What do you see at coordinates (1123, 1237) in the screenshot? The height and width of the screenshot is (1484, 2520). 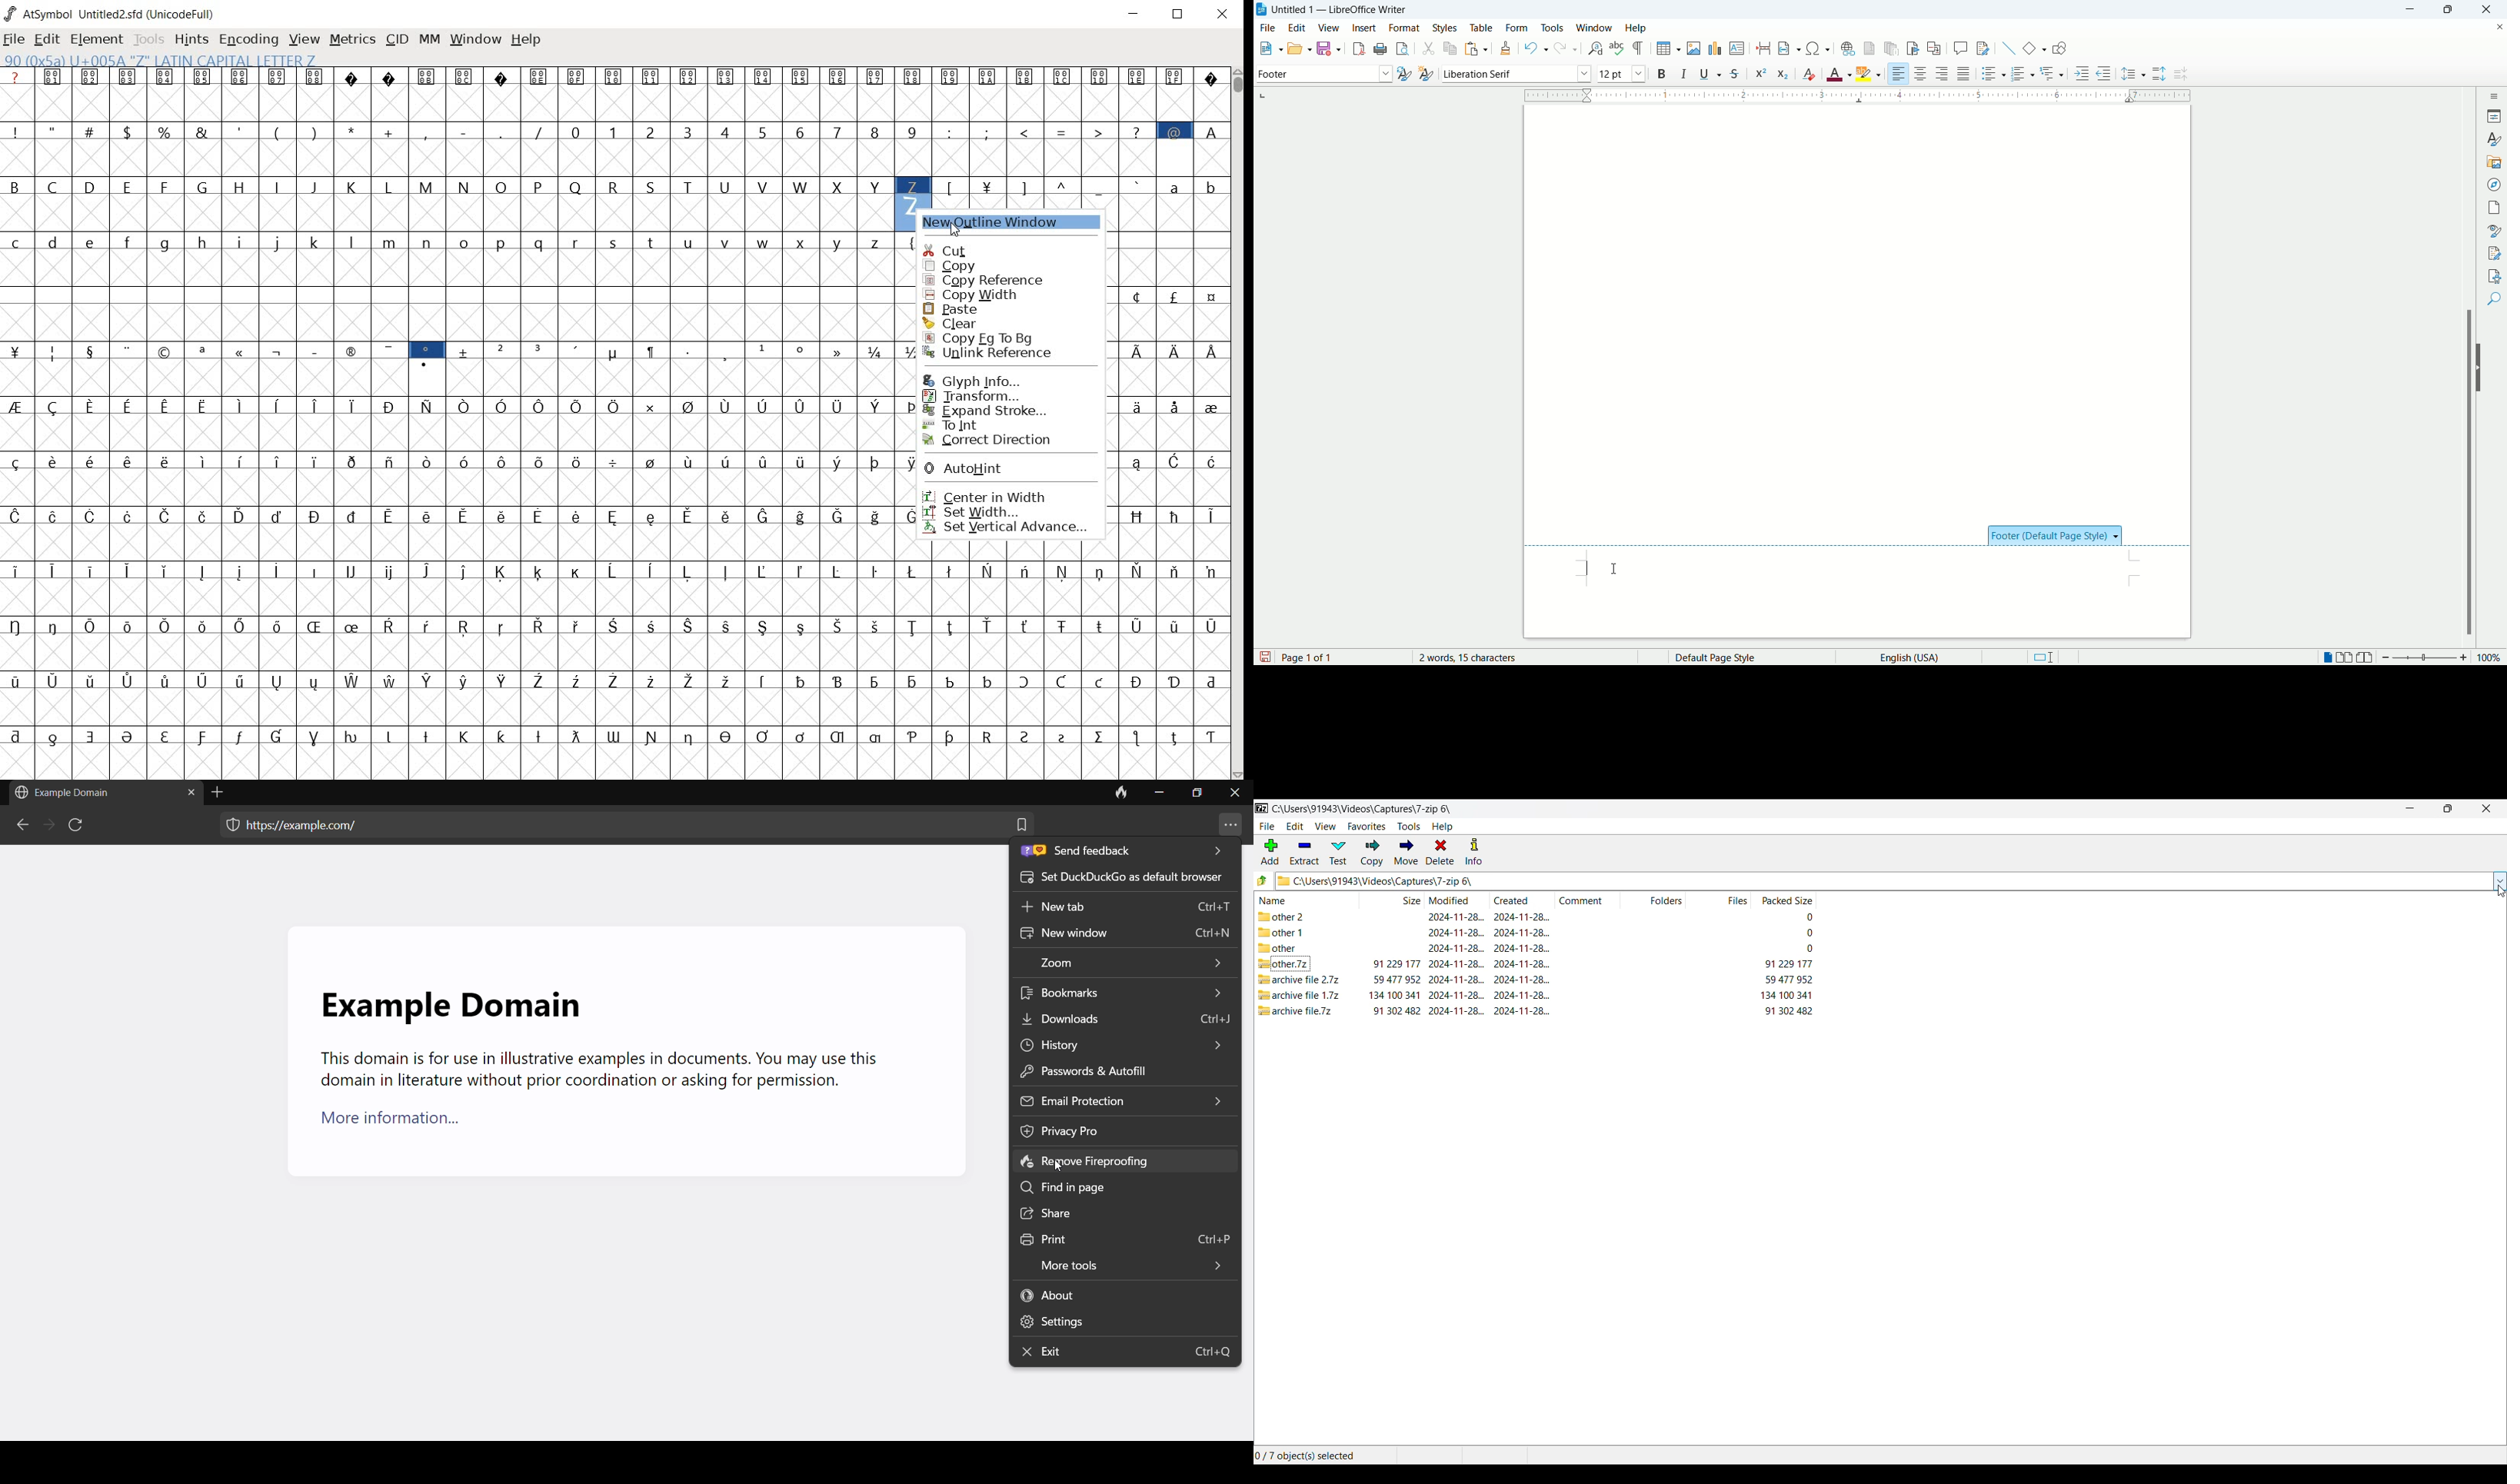 I see `print` at bounding box center [1123, 1237].